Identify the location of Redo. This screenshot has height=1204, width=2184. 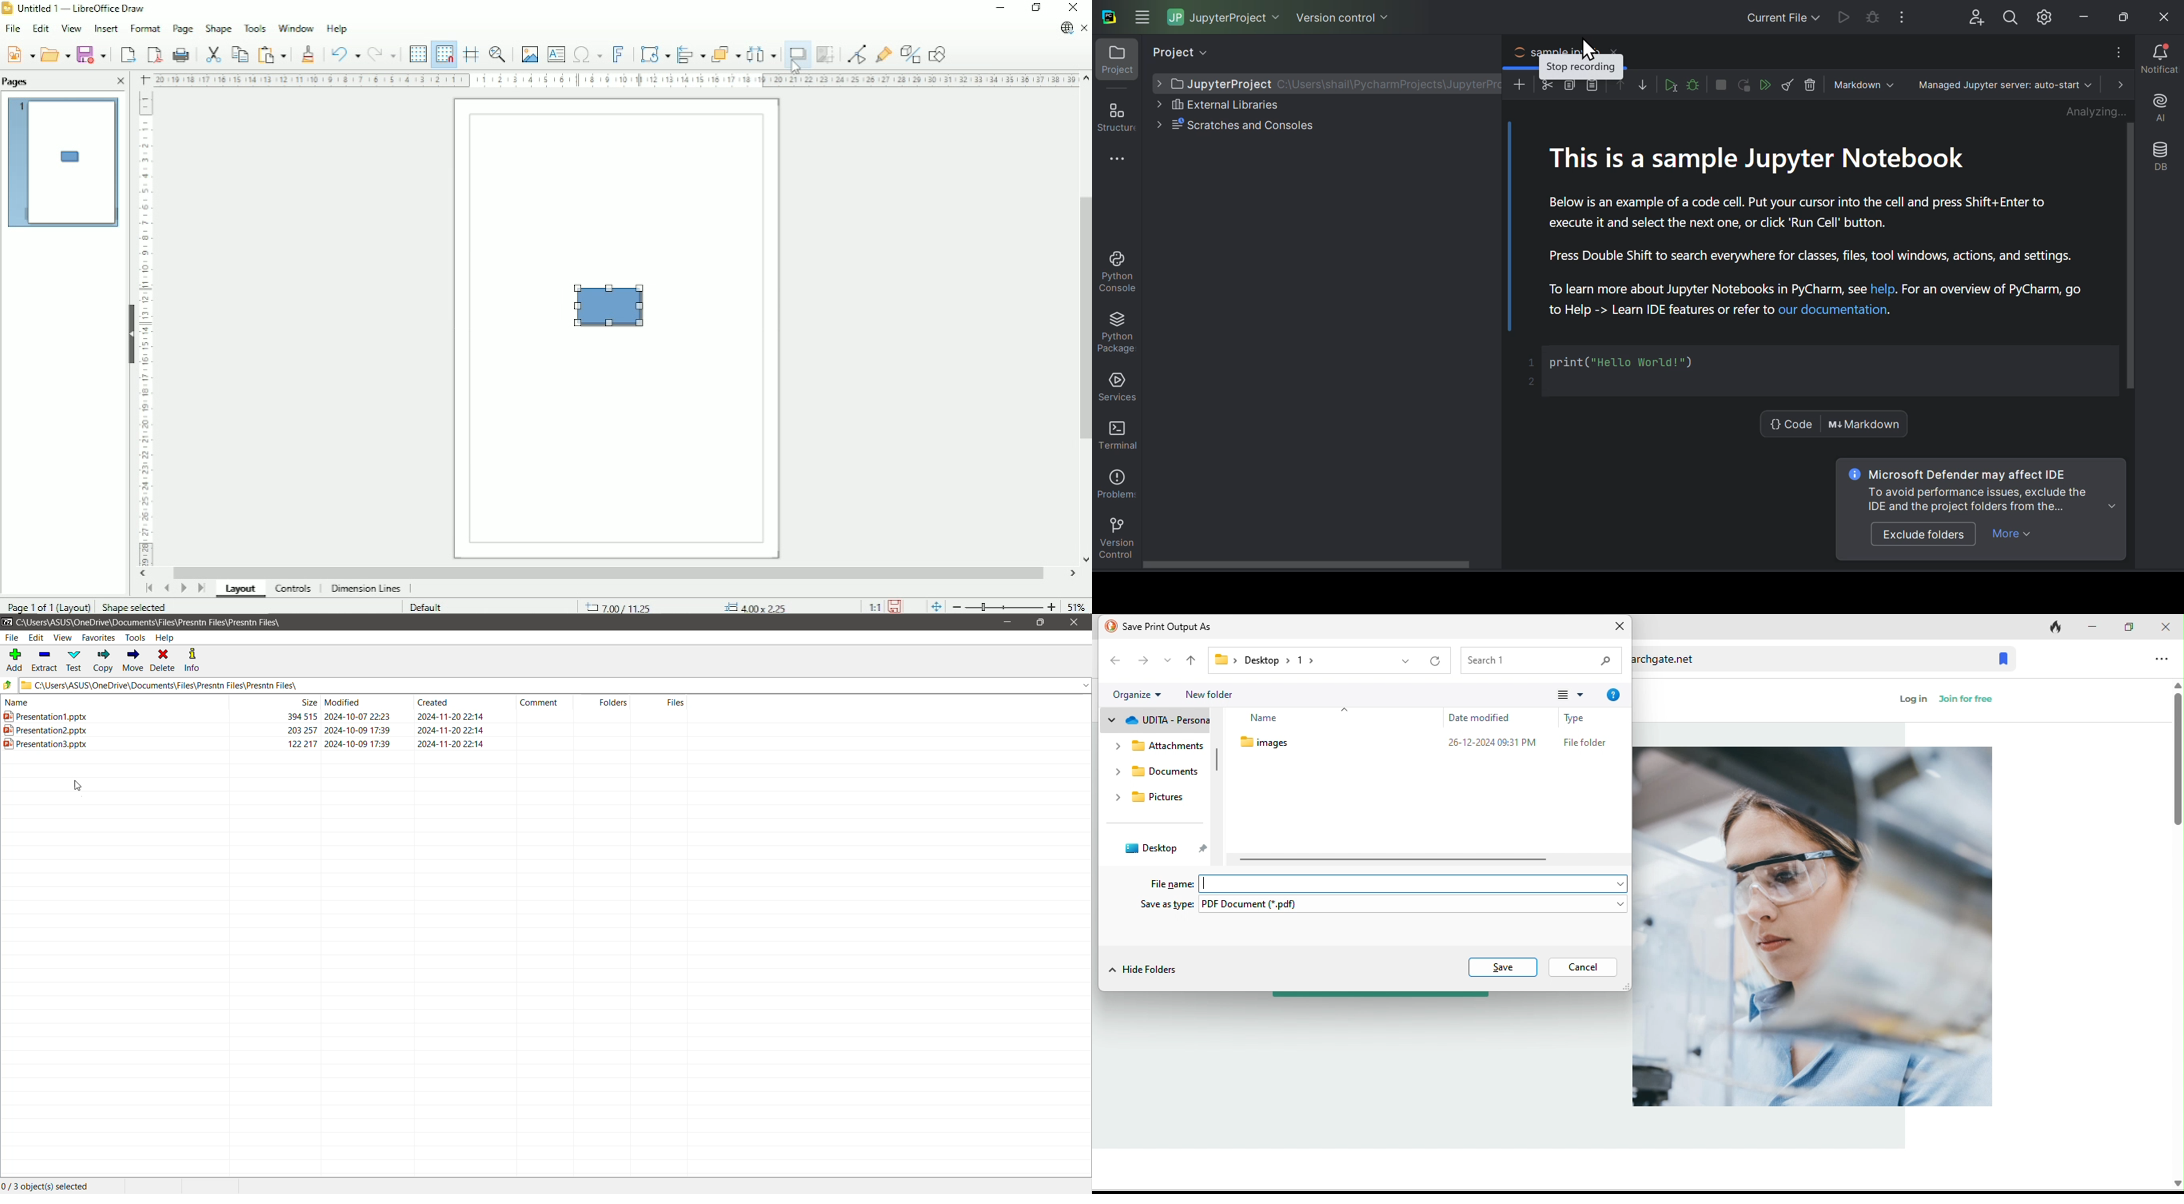
(383, 54).